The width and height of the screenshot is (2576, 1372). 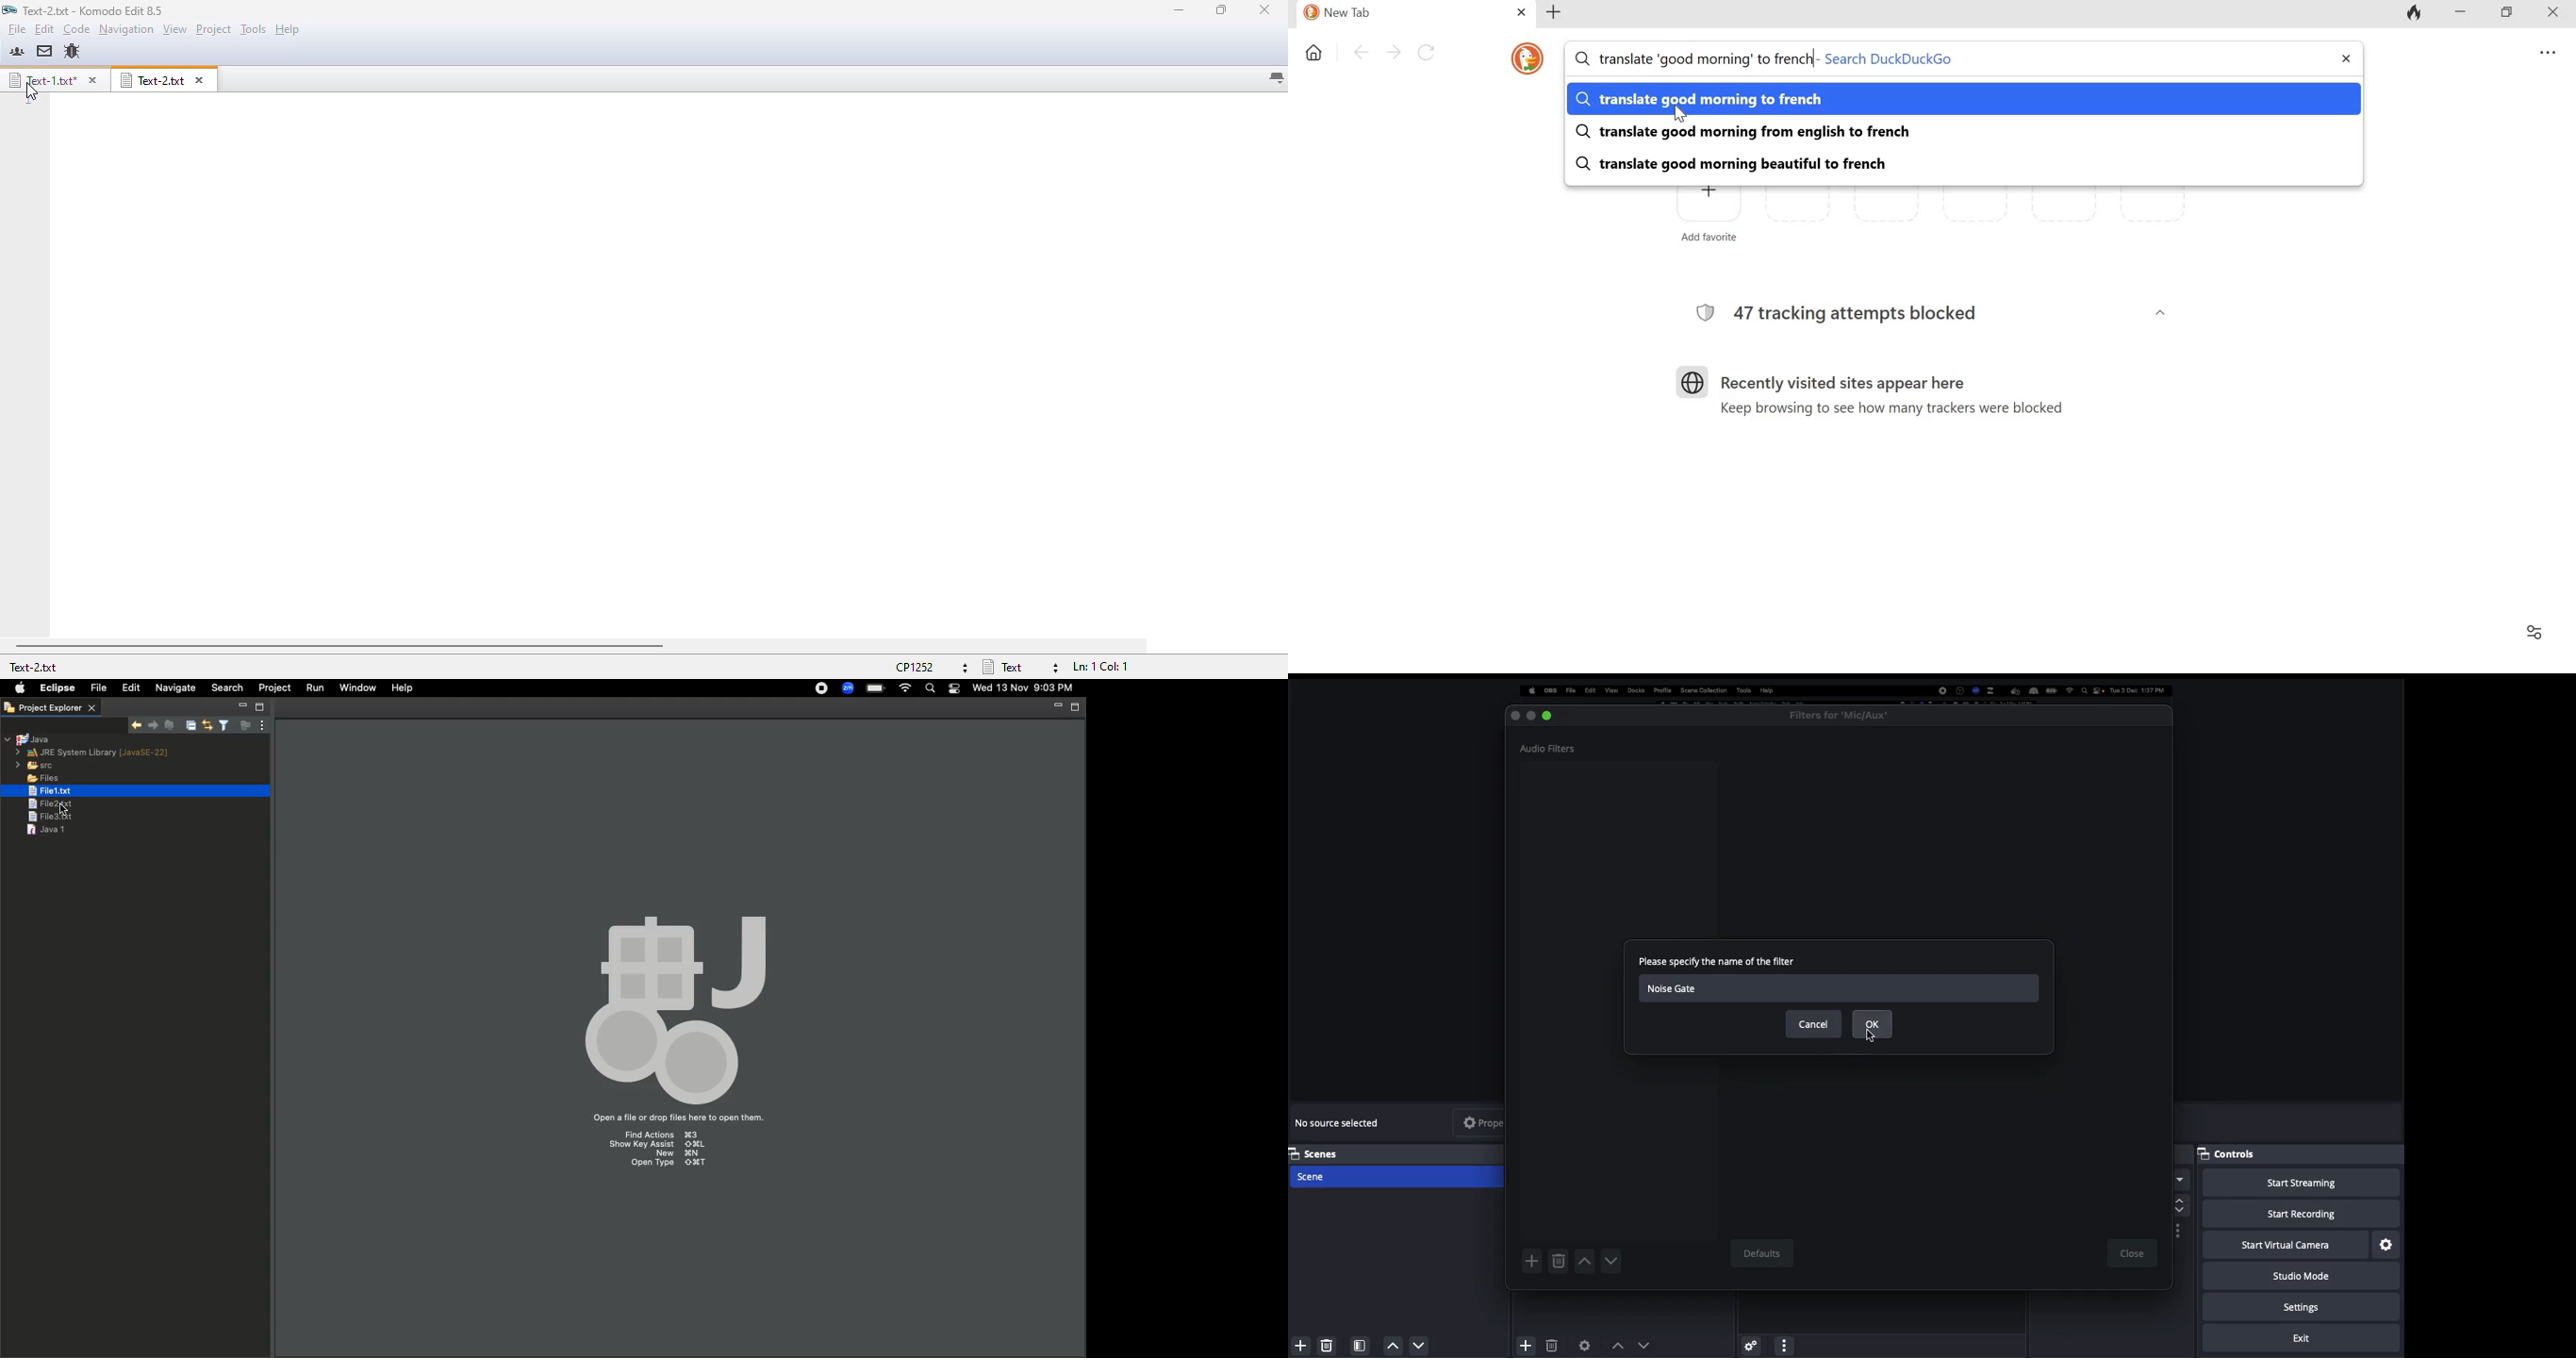 What do you see at coordinates (2233, 1154) in the screenshot?
I see `Controls` at bounding box center [2233, 1154].